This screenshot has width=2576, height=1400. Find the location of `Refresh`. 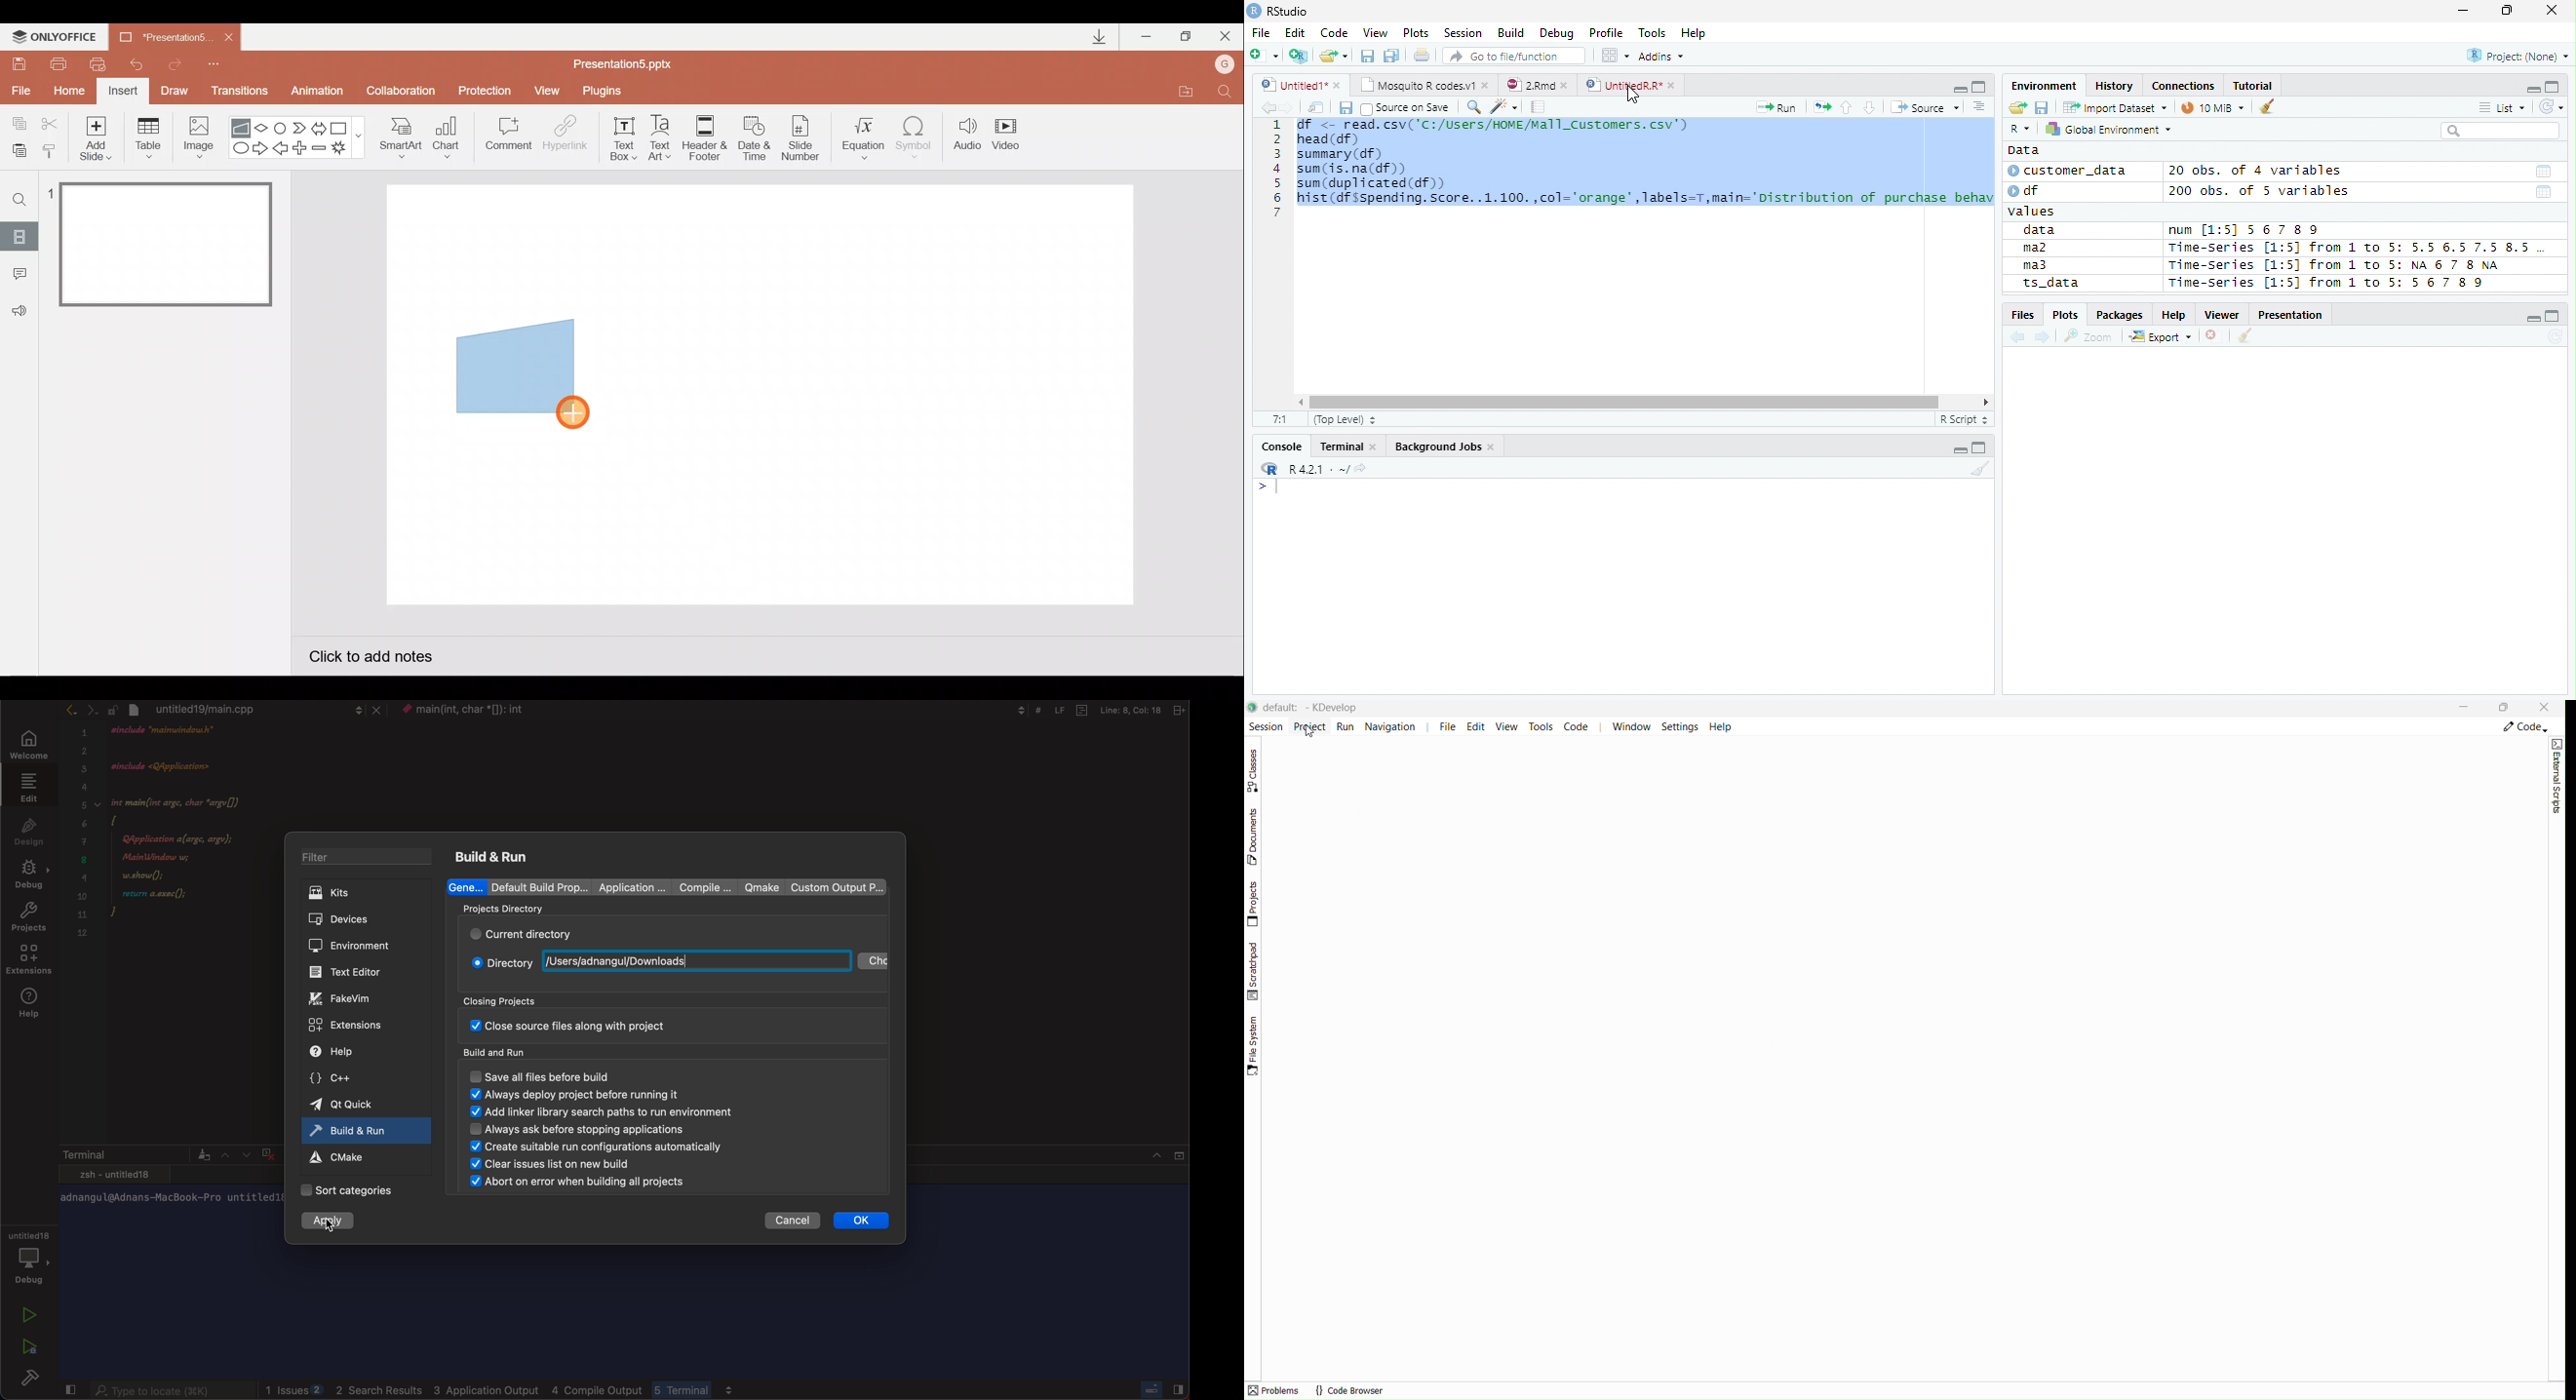

Refresh is located at coordinates (2552, 104).